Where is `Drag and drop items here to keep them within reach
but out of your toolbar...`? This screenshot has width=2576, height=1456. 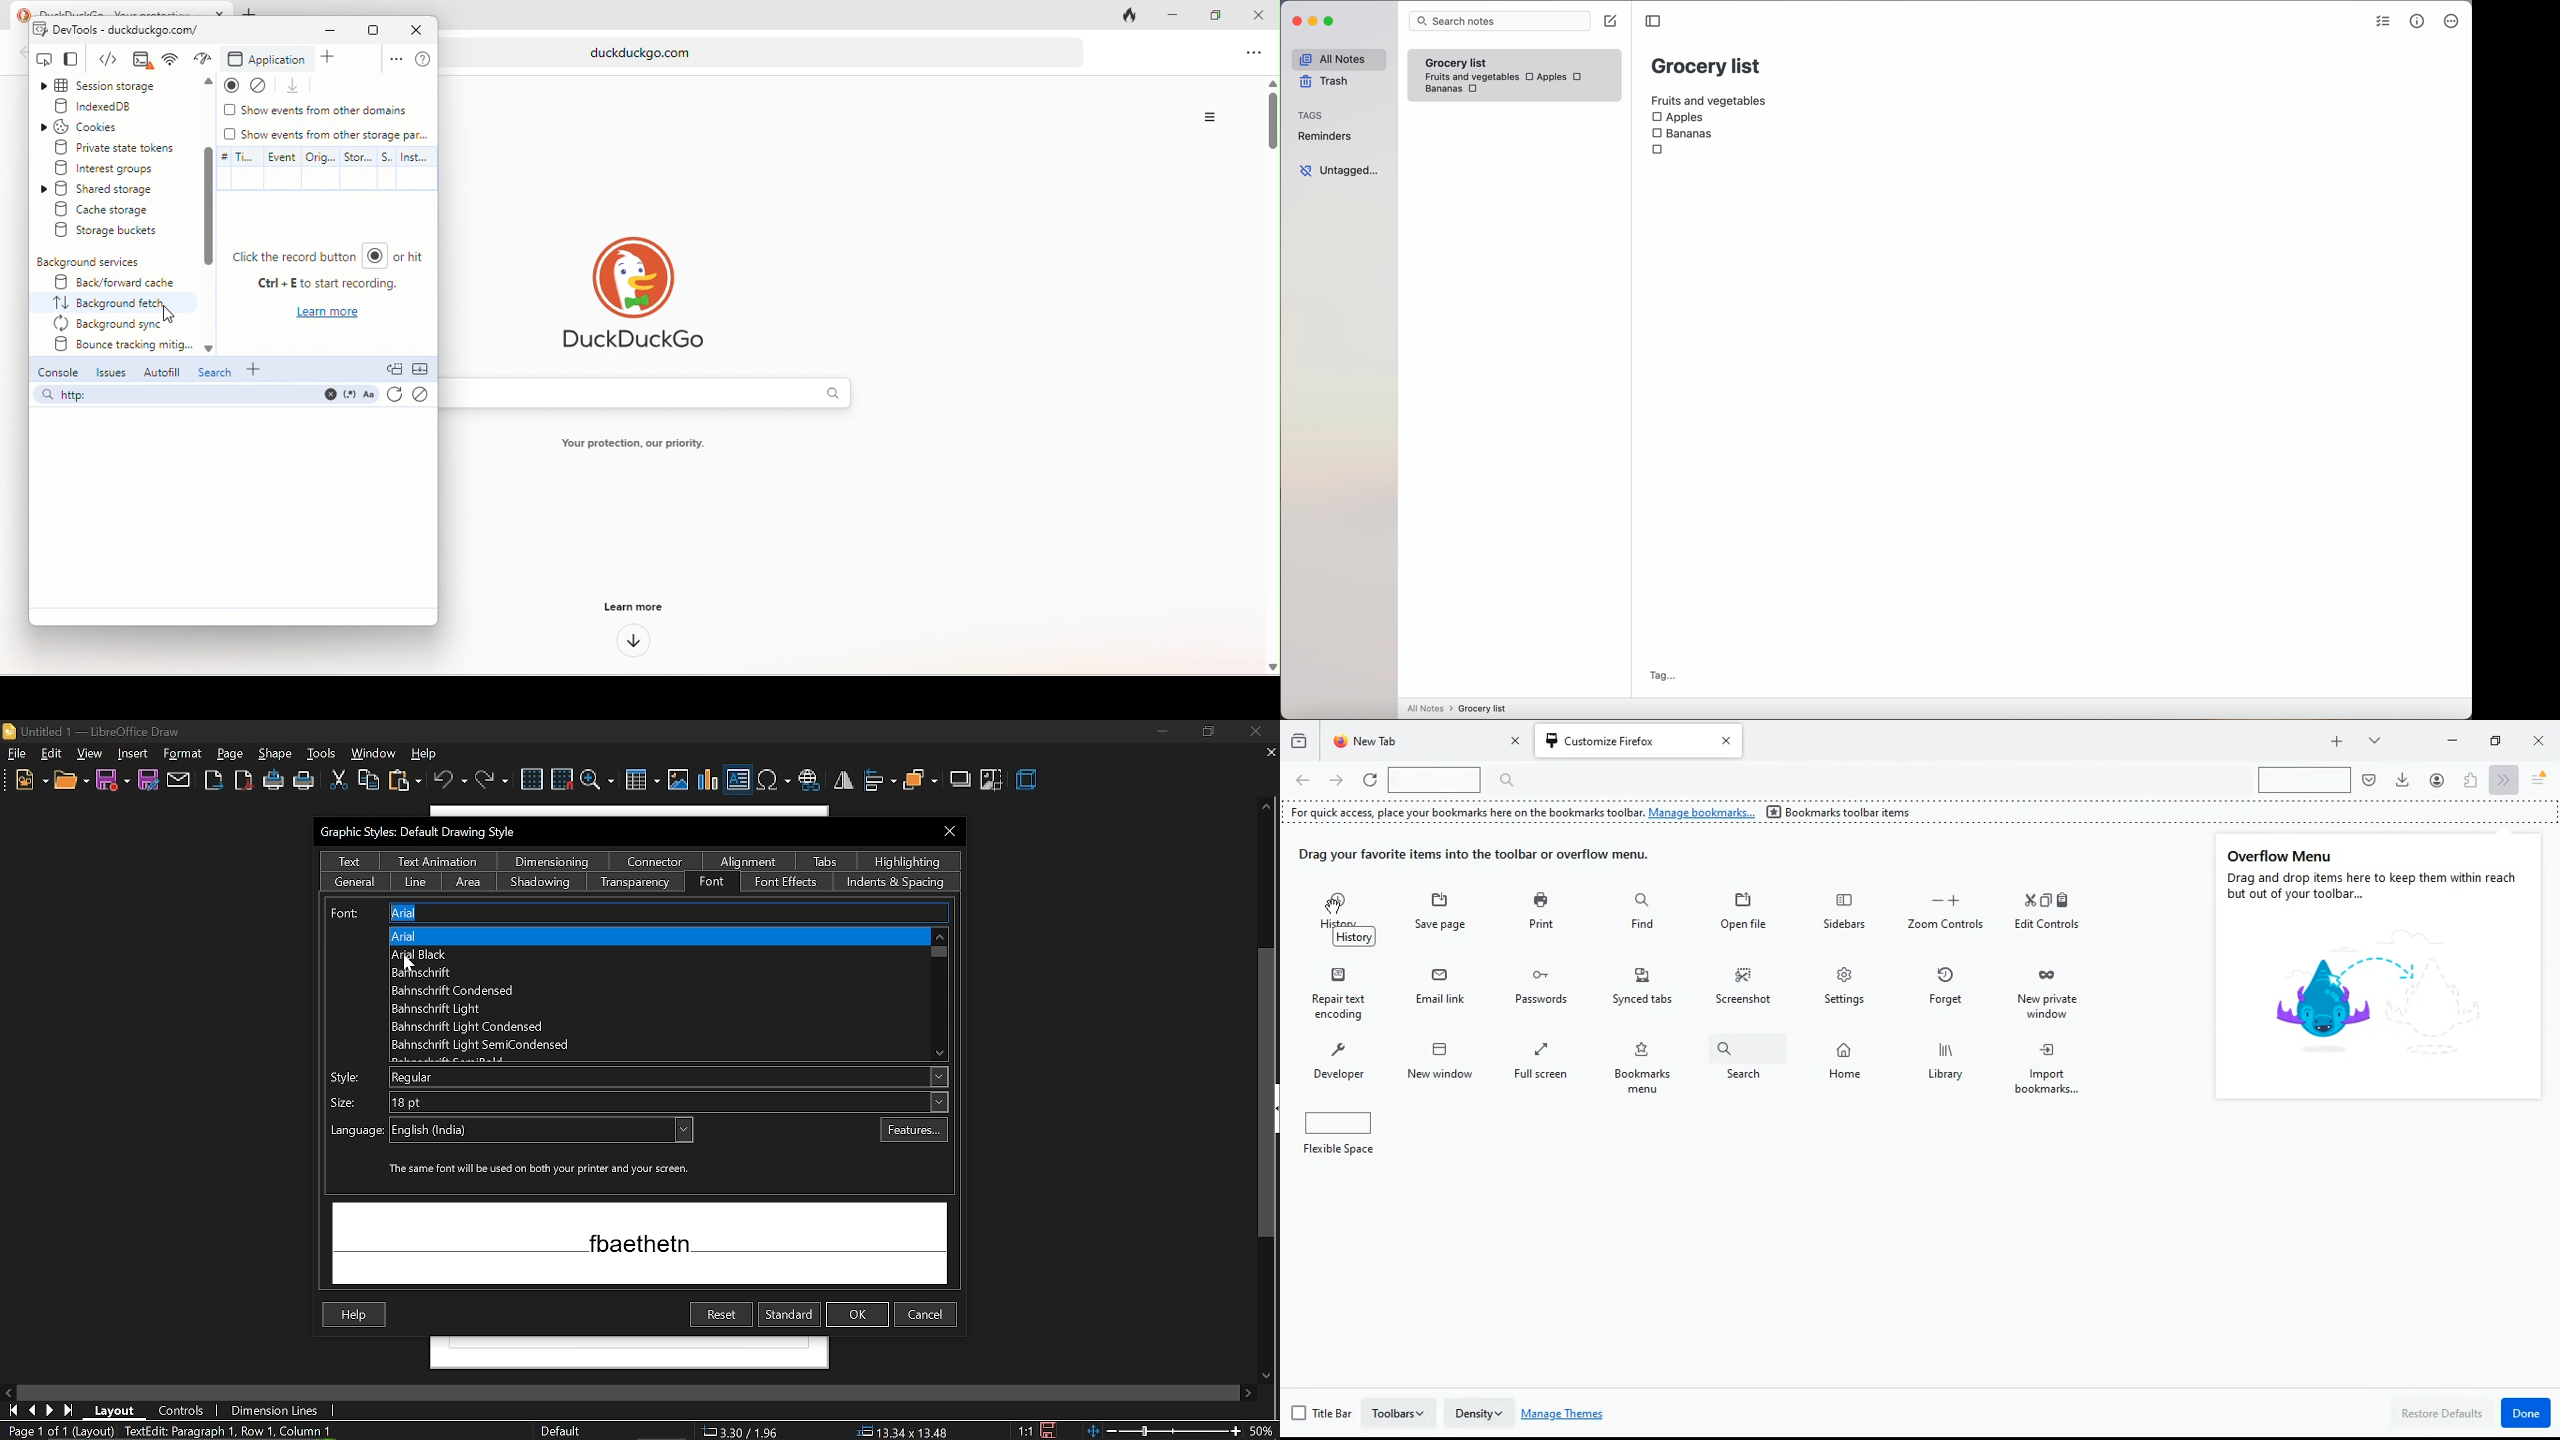 Drag and drop items here to keep them within reach
but out of your toolbar... is located at coordinates (2375, 887).